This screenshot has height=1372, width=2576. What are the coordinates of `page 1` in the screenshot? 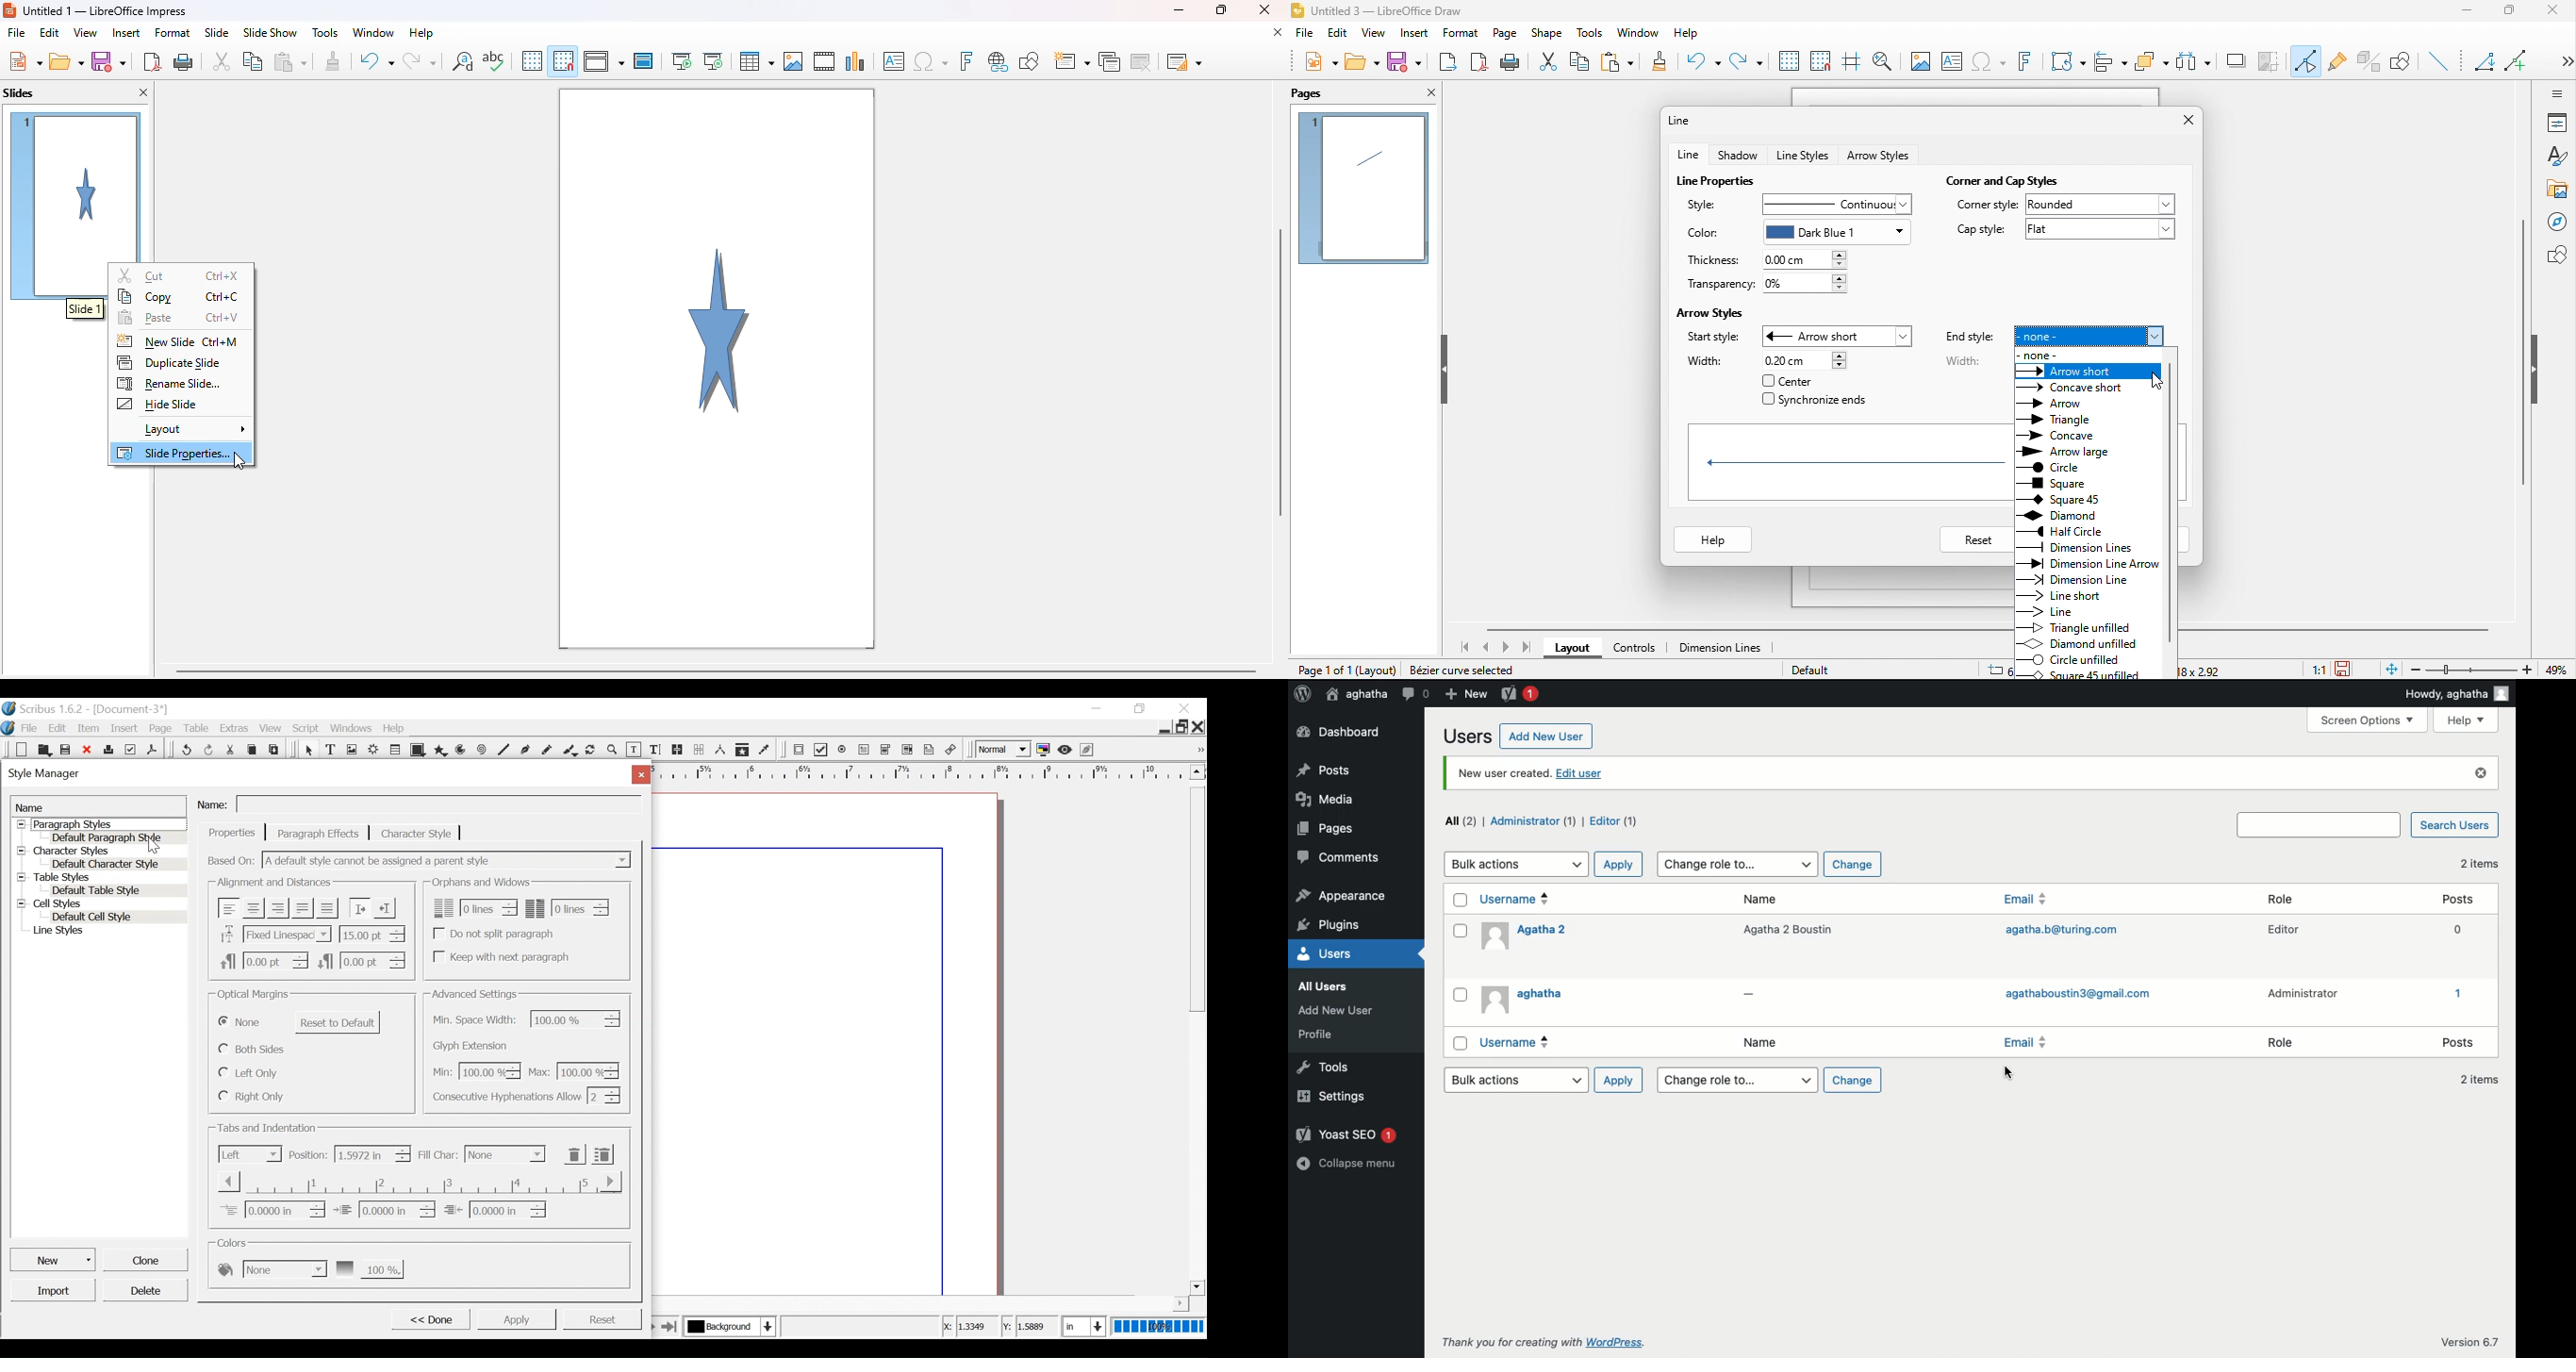 It's located at (1363, 189).